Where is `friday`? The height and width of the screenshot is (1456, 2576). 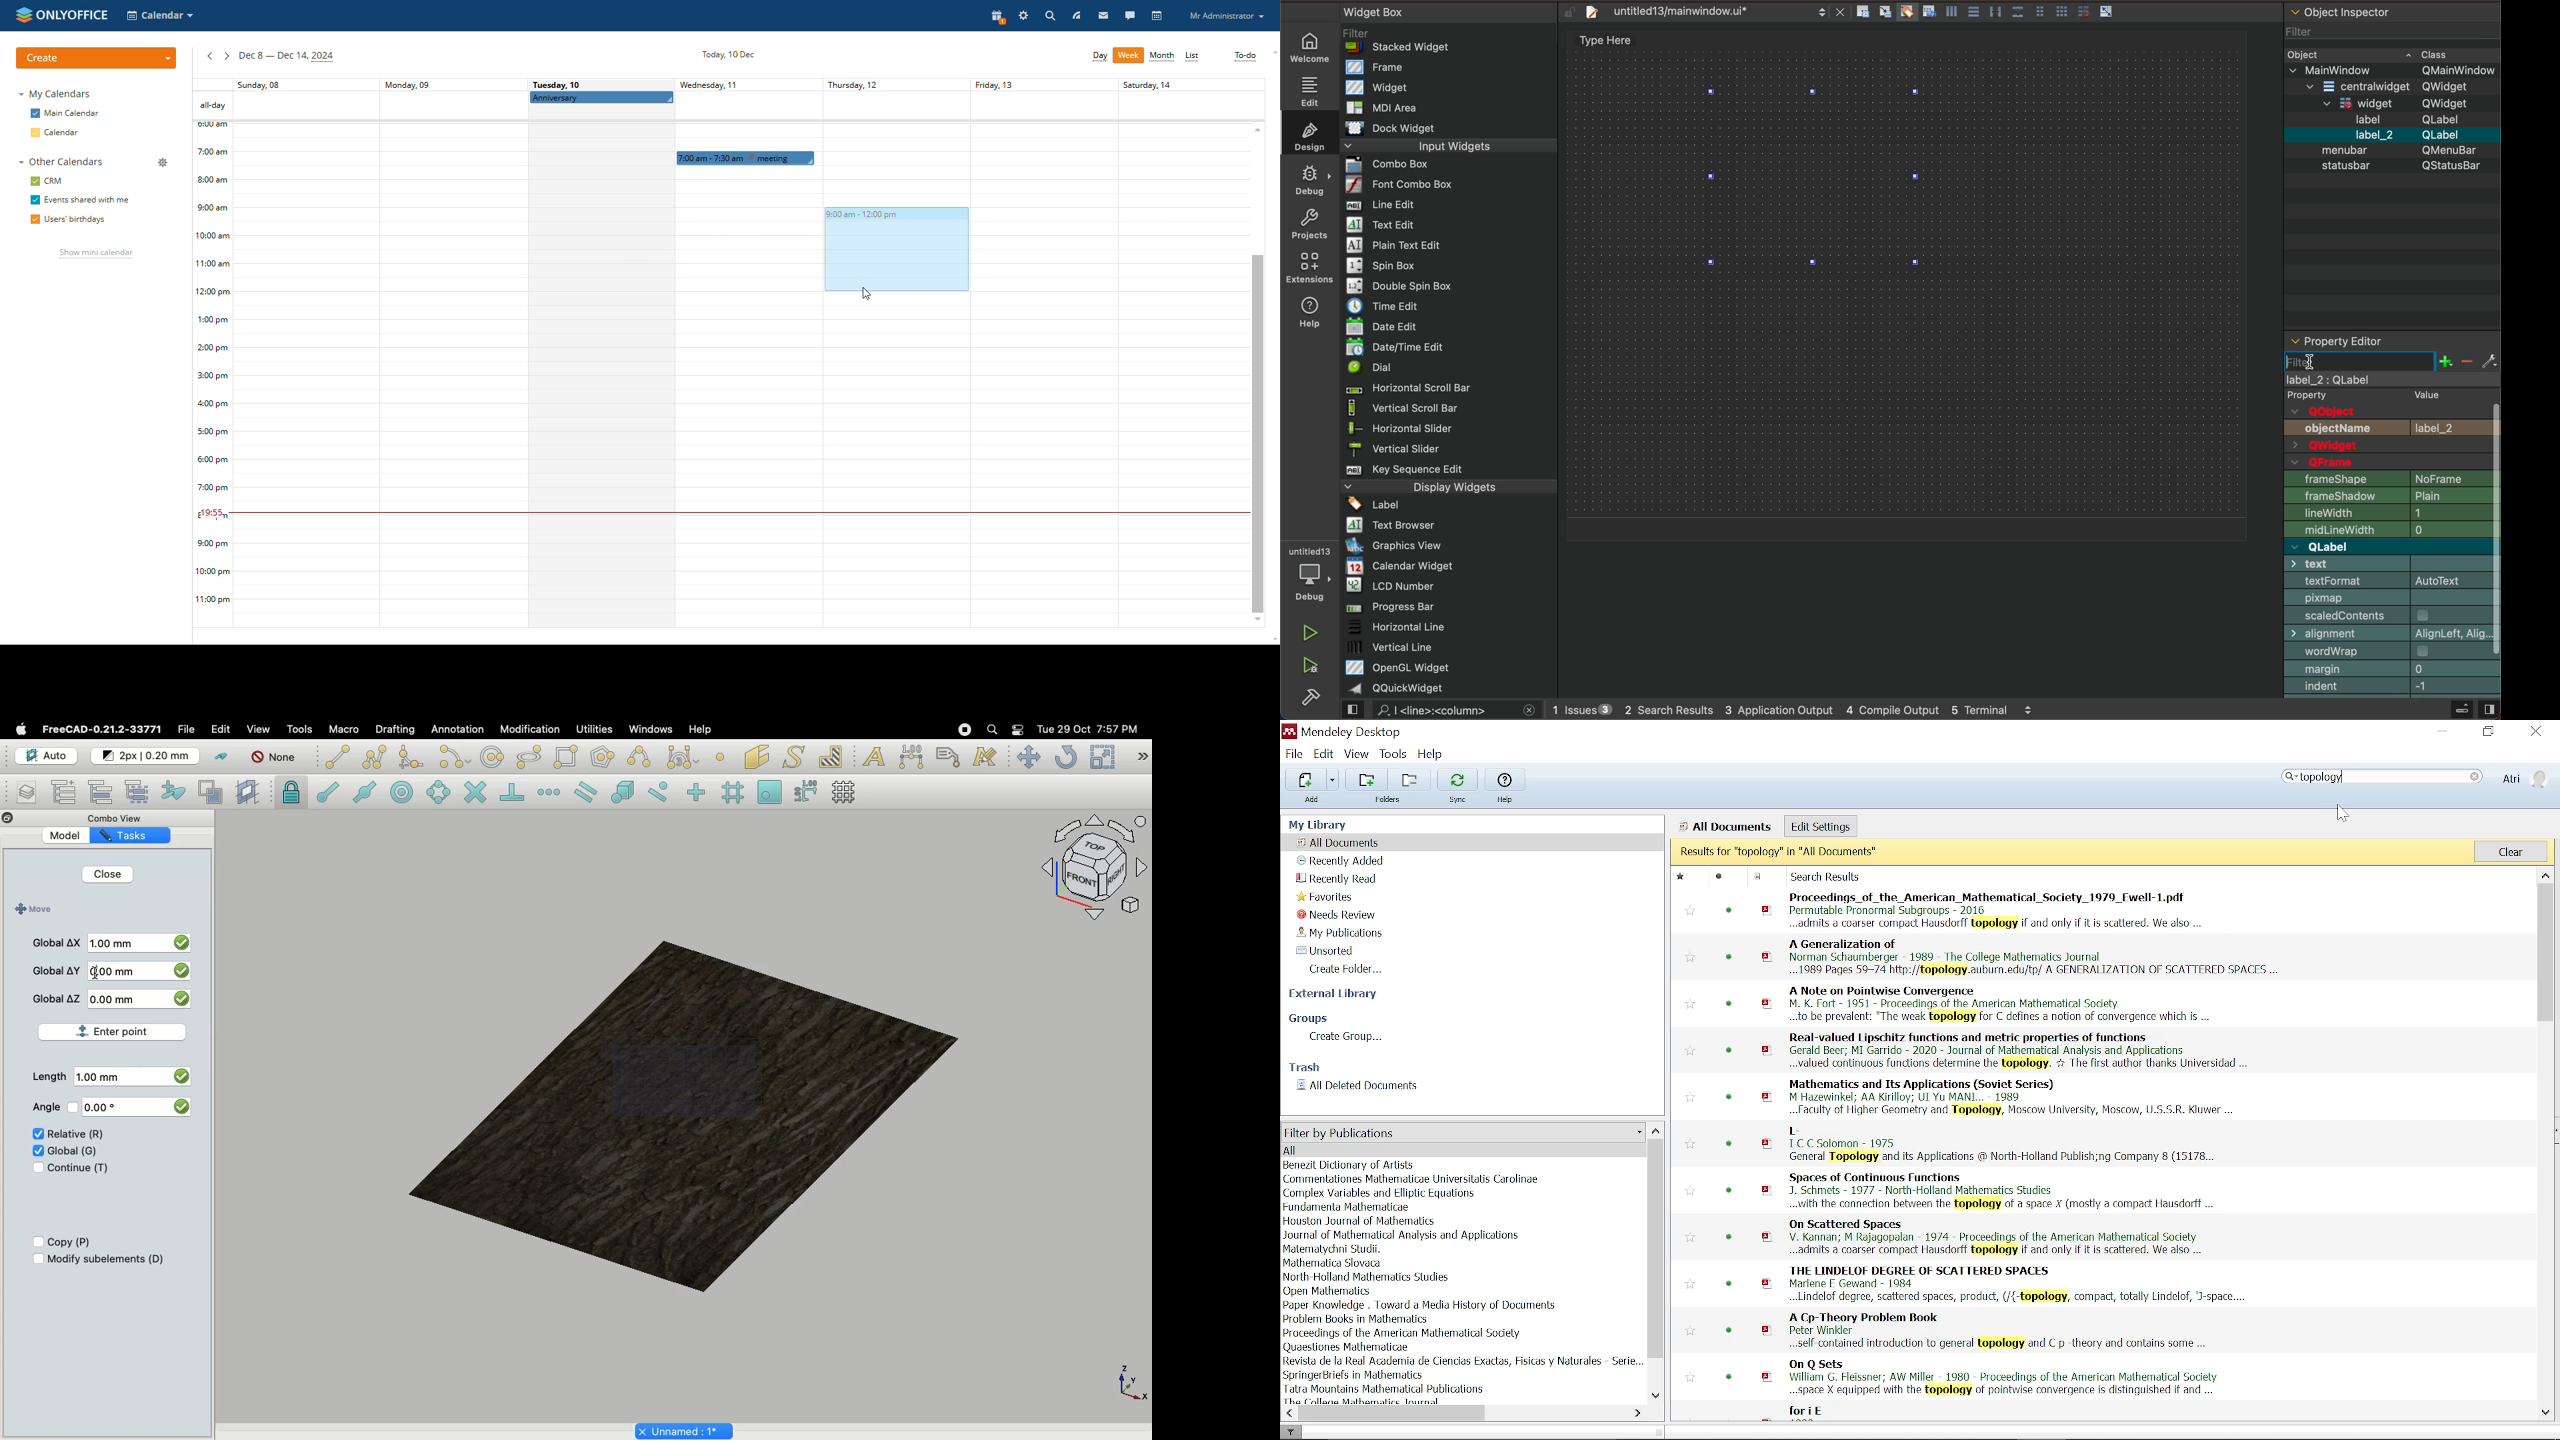 friday is located at coordinates (1041, 353).